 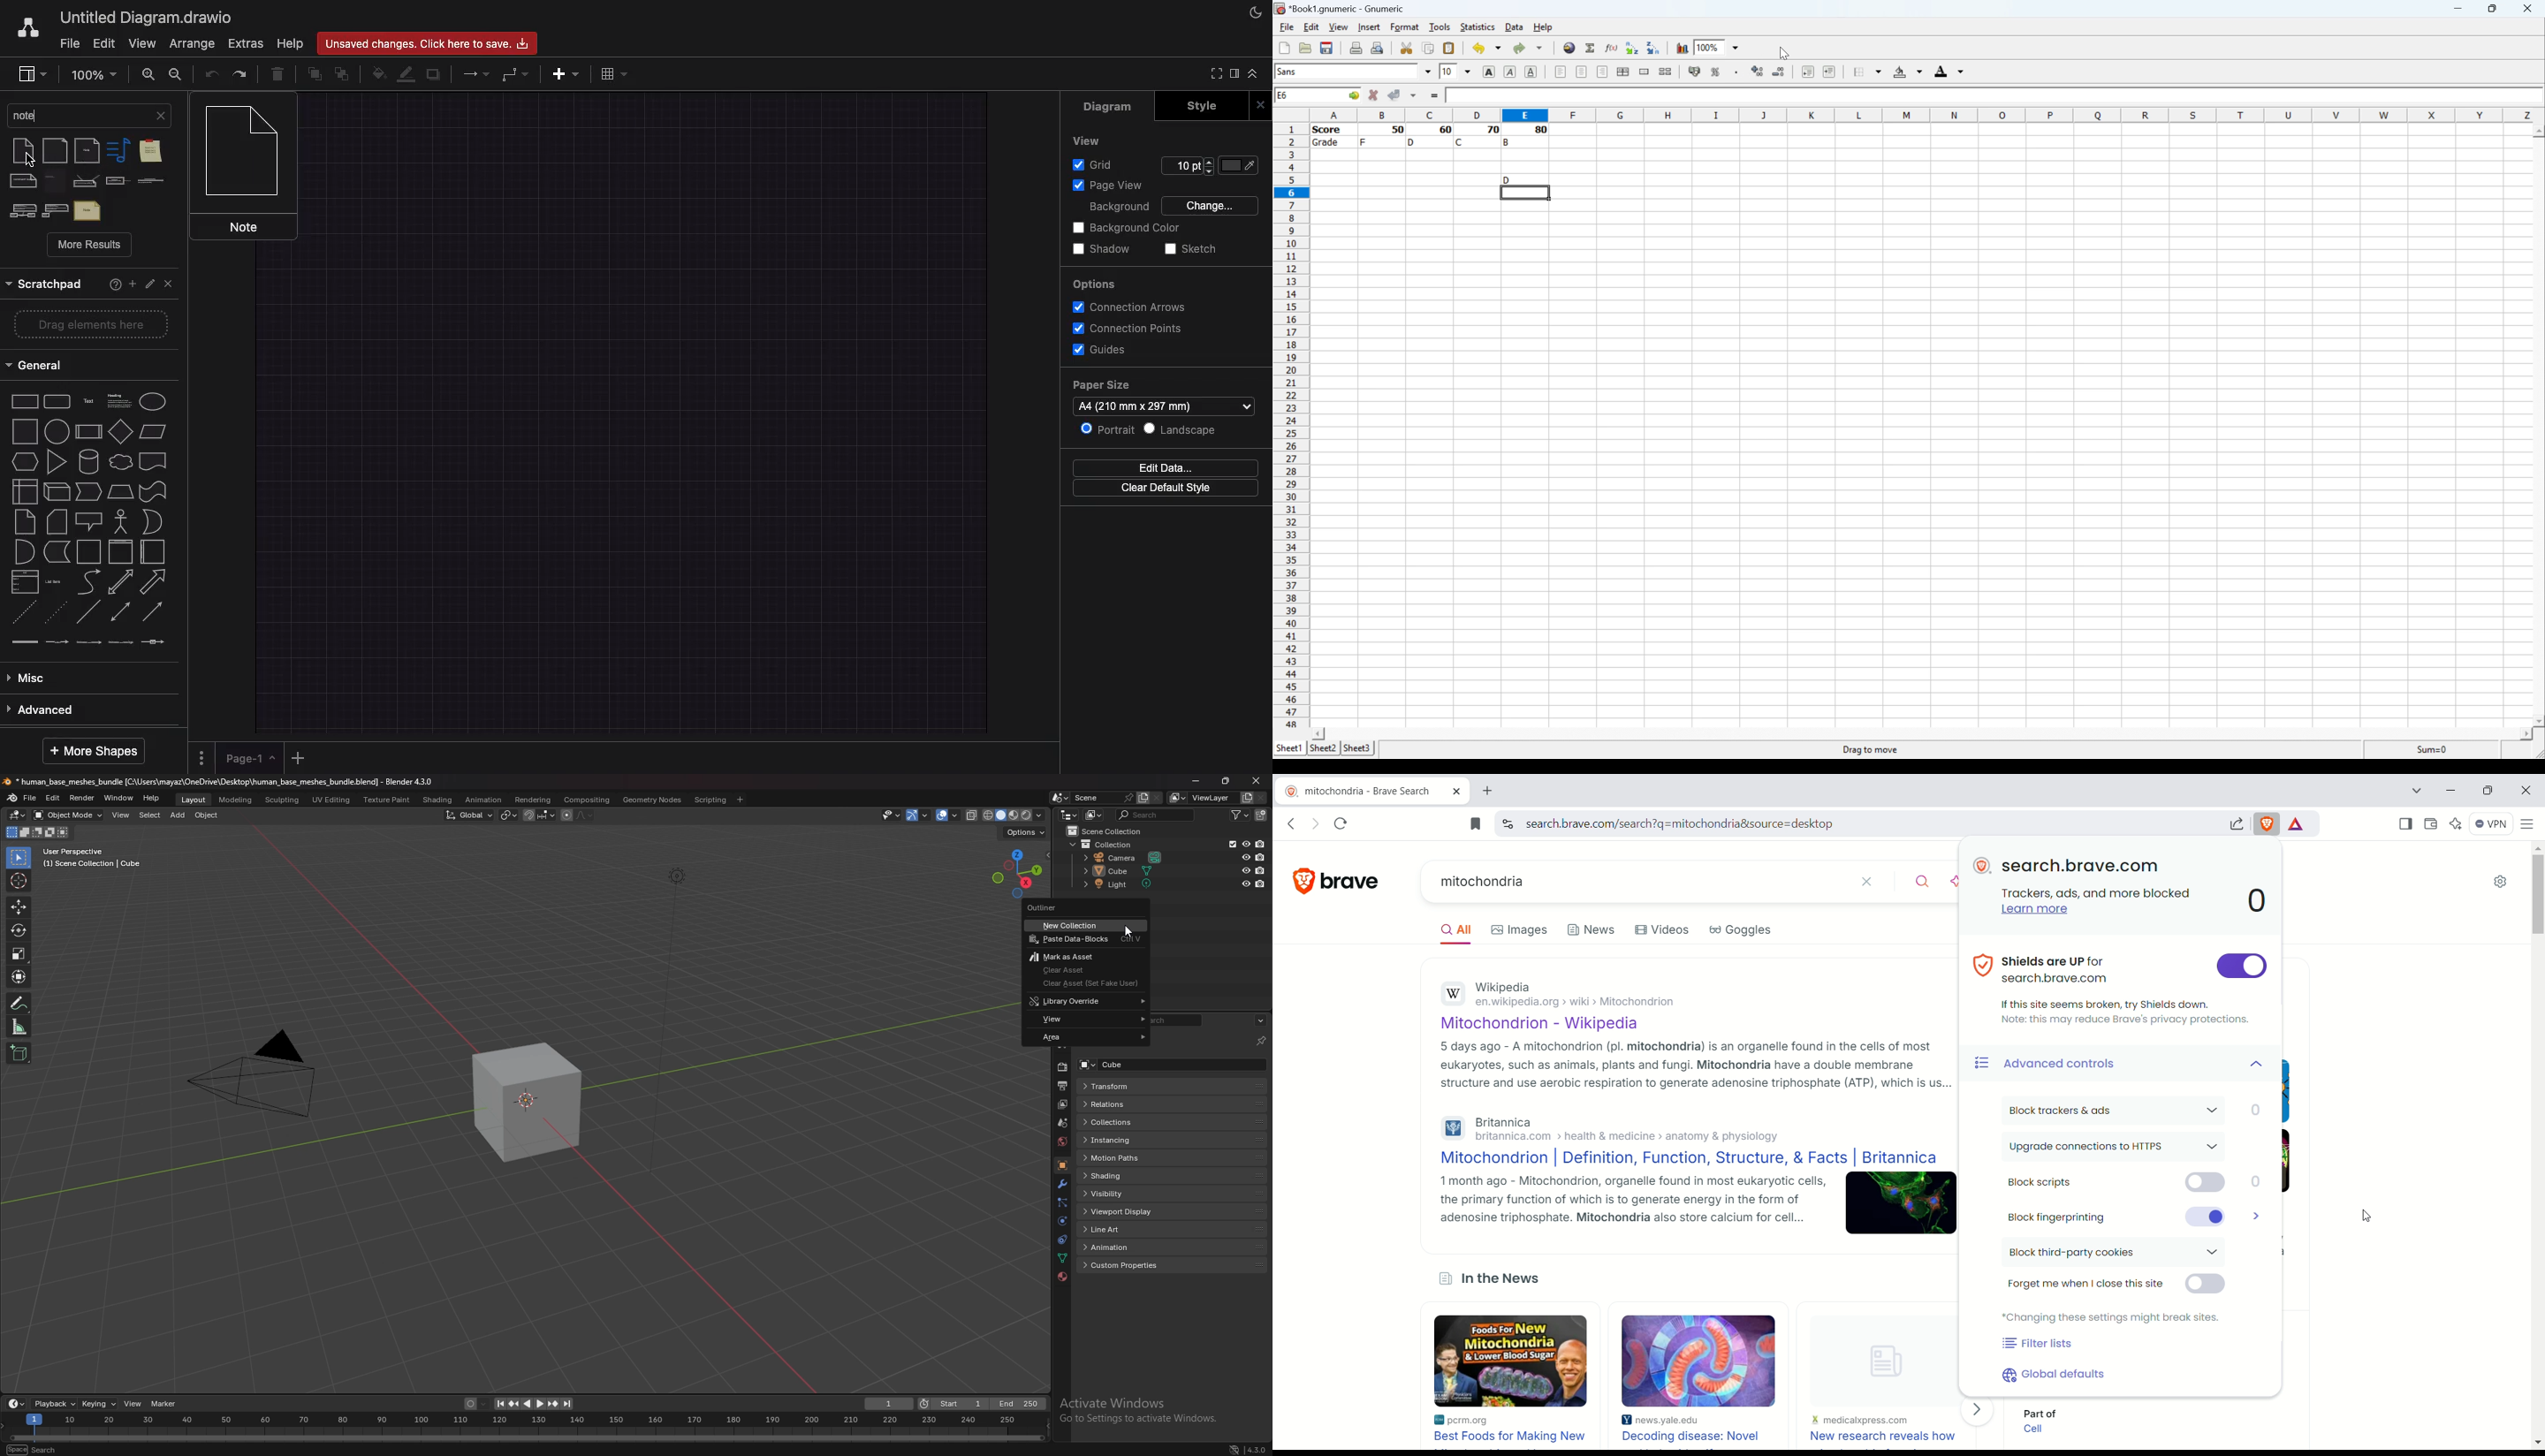 What do you see at coordinates (1063, 1221) in the screenshot?
I see `physics` at bounding box center [1063, 1221].